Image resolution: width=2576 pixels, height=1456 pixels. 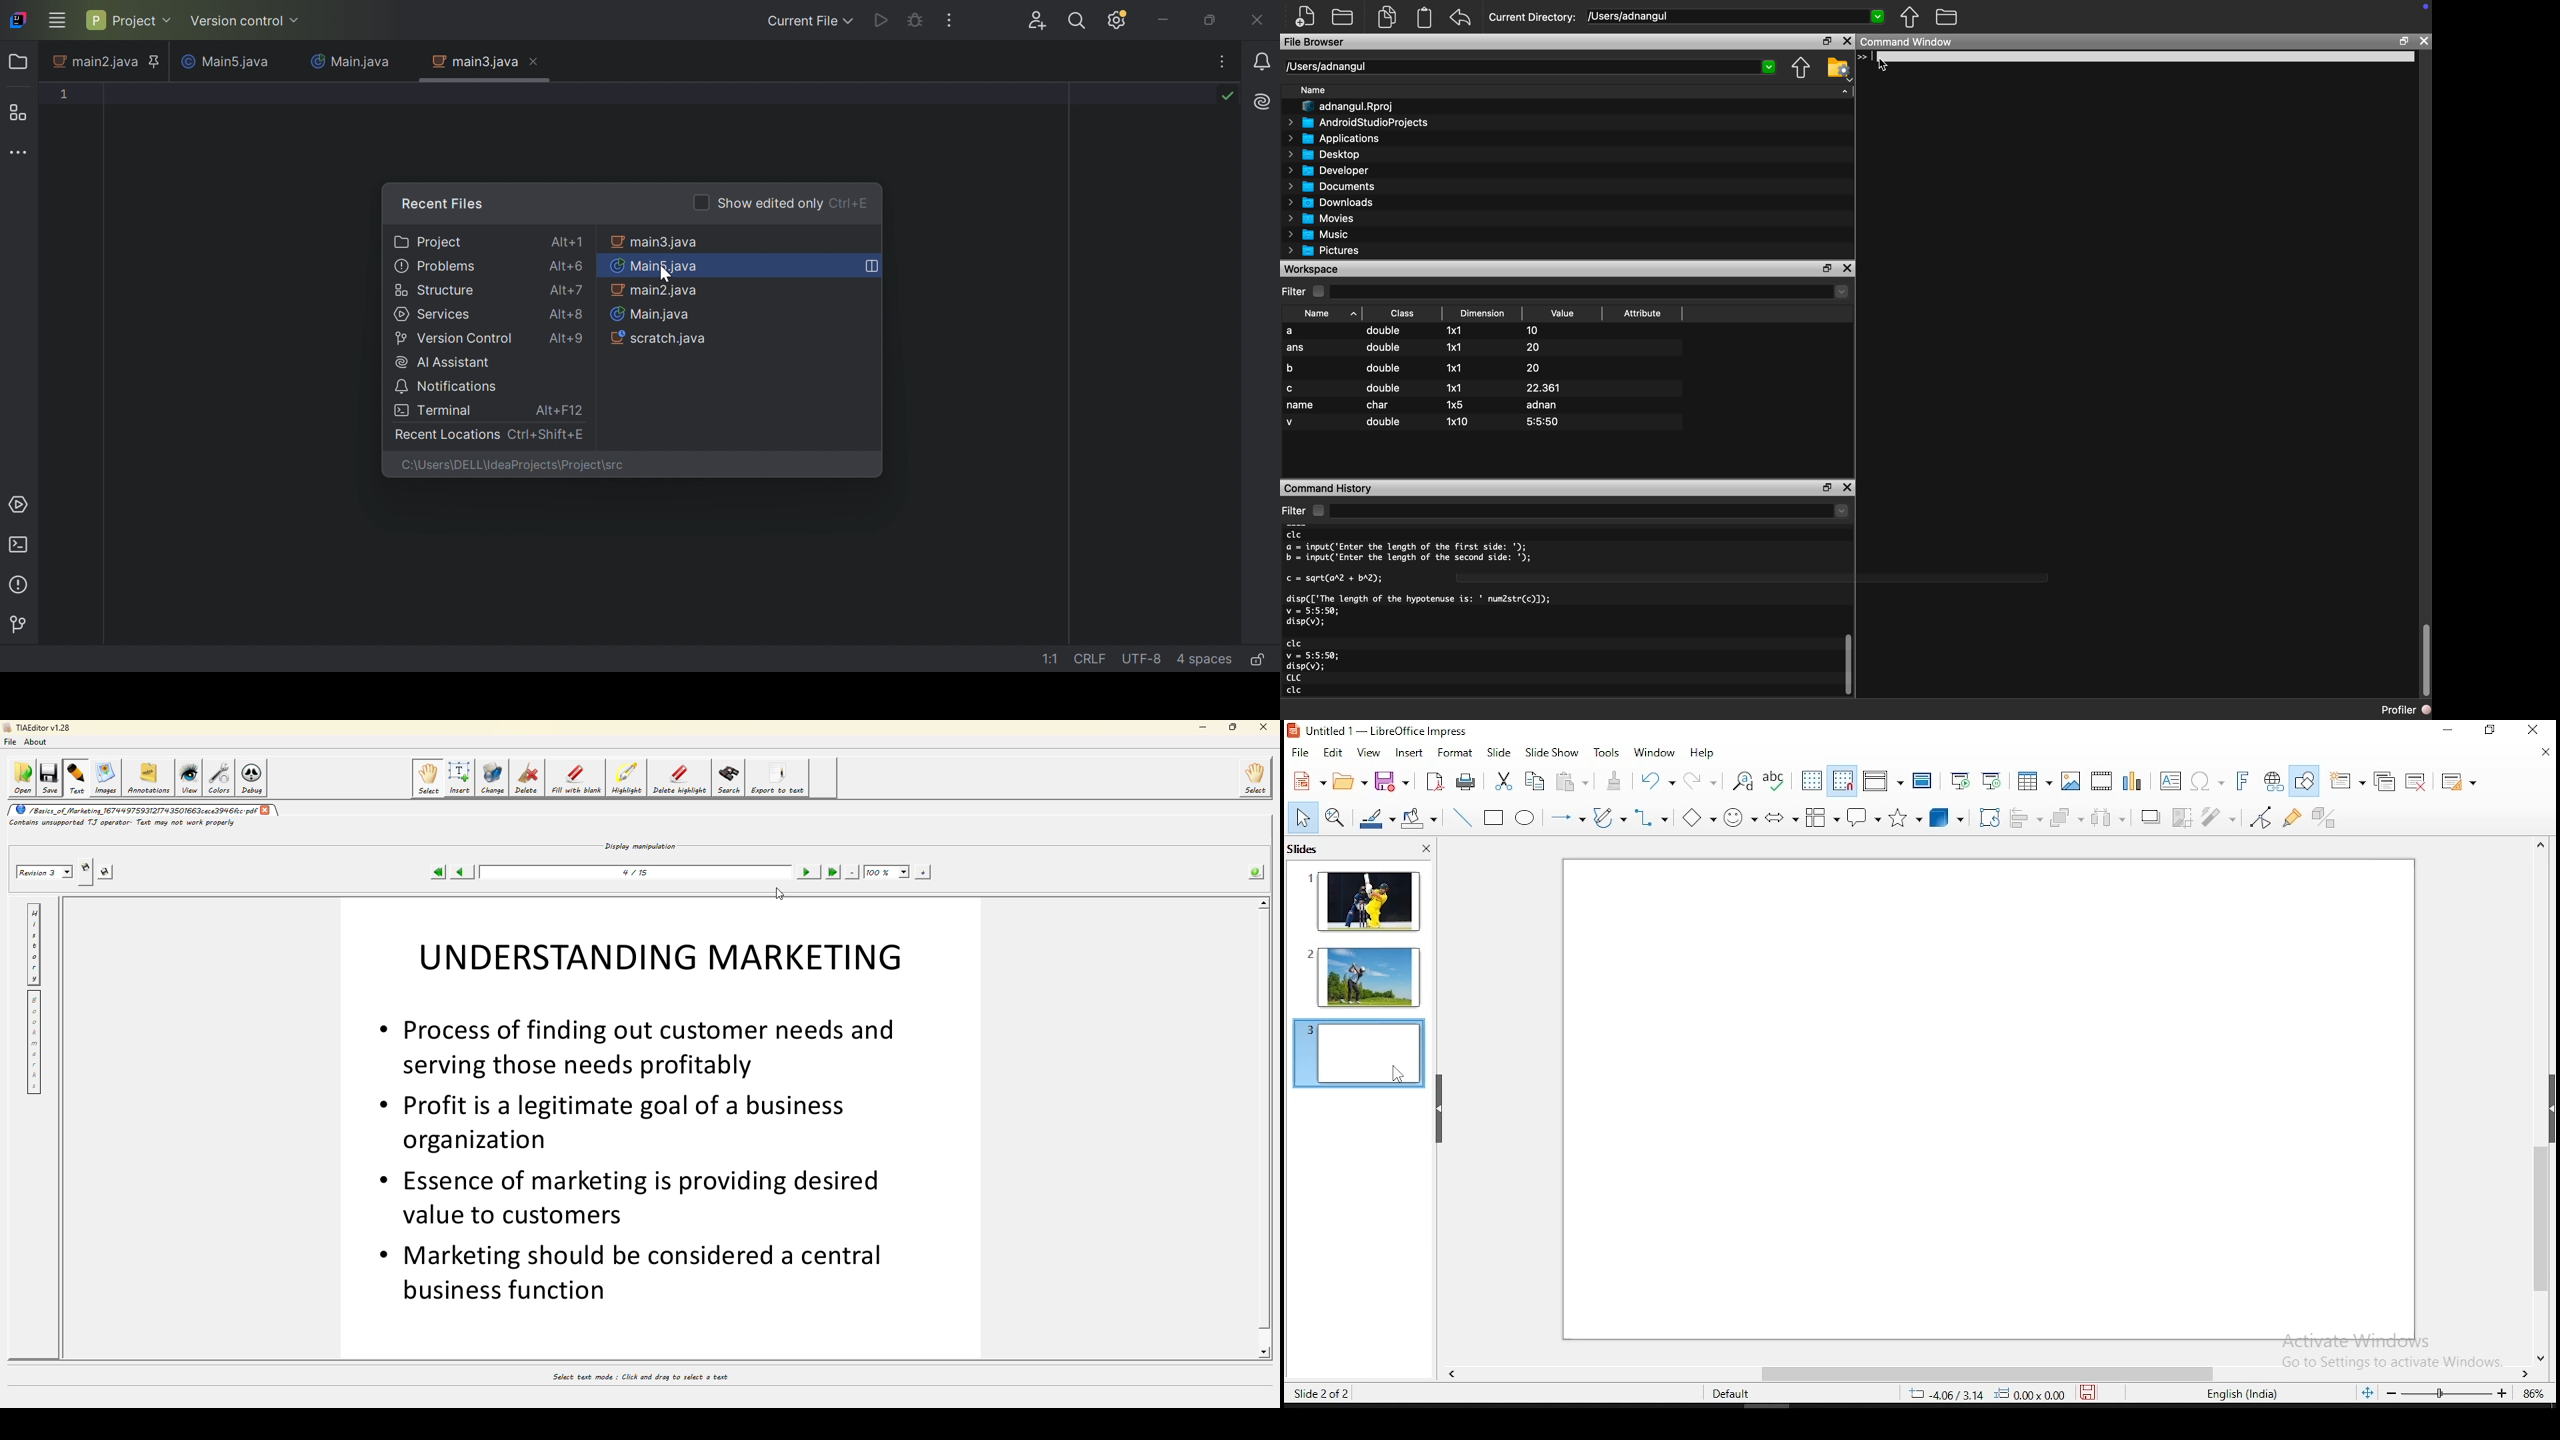 What do you see at coordinates (2543, 754) in the screenshot?
I see `close` at bounding box center [2543, 754].